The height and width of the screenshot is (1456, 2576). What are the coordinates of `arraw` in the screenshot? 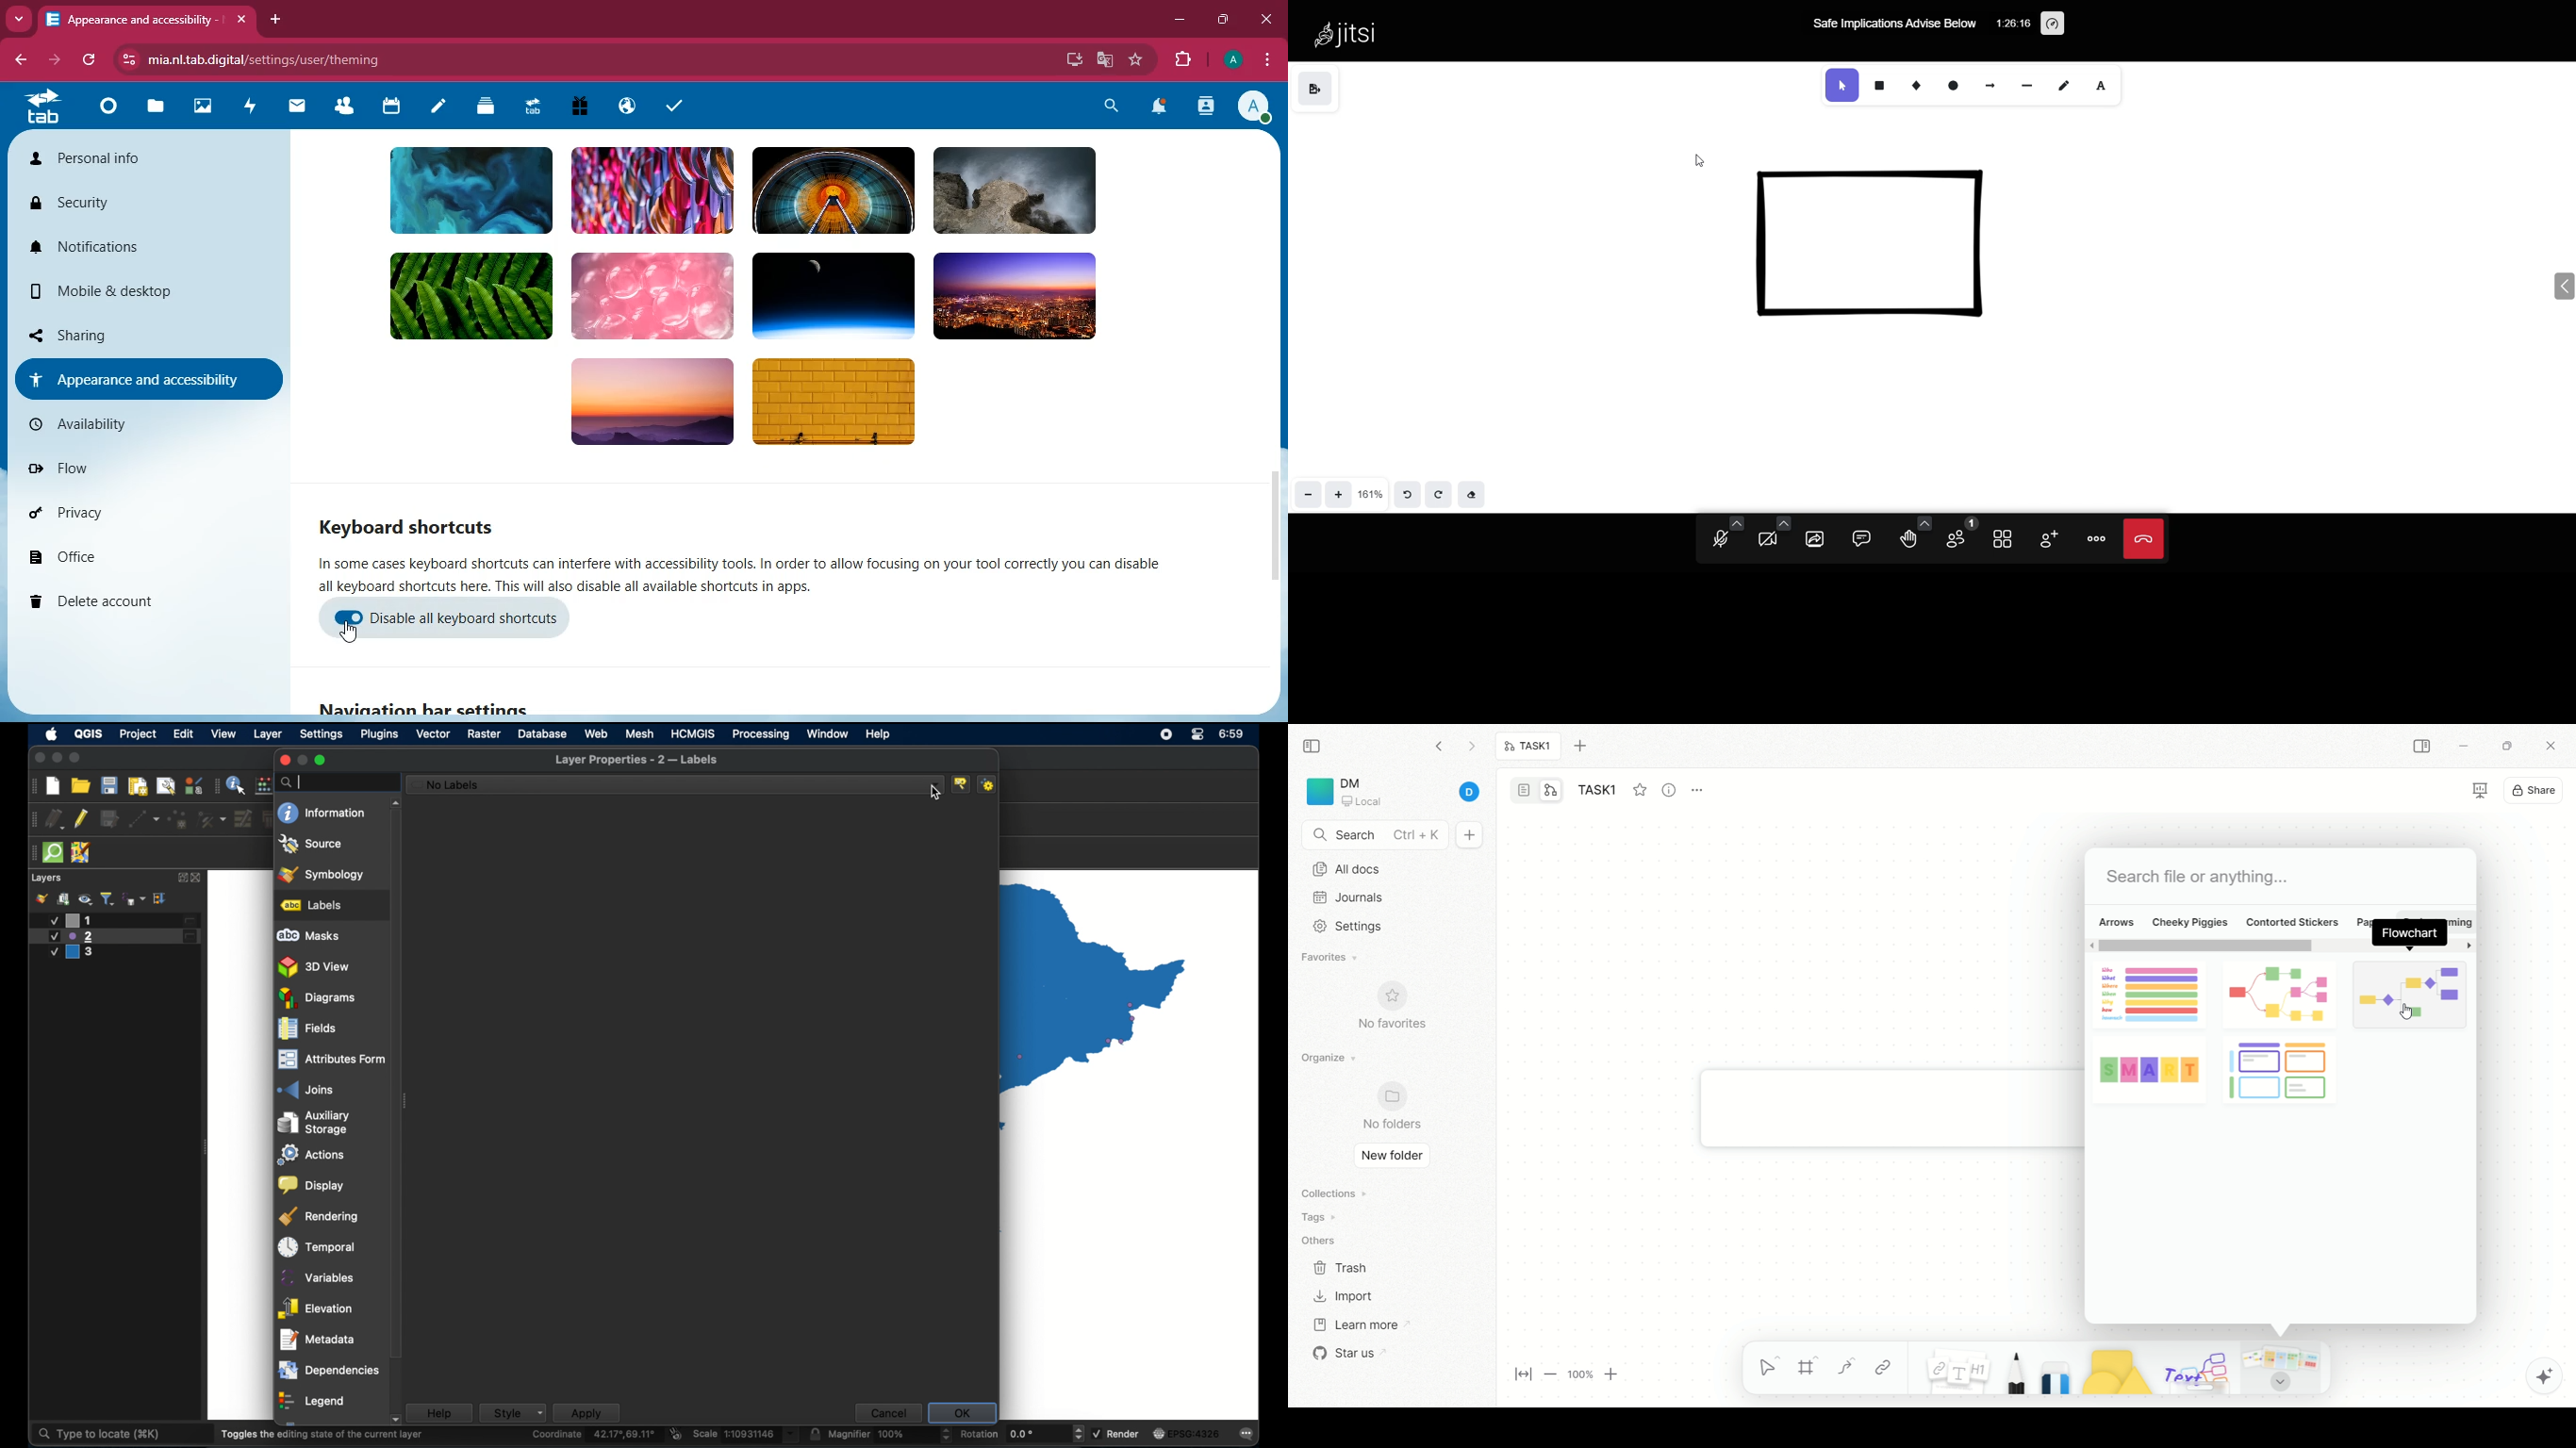 It's located at (1988, 86).